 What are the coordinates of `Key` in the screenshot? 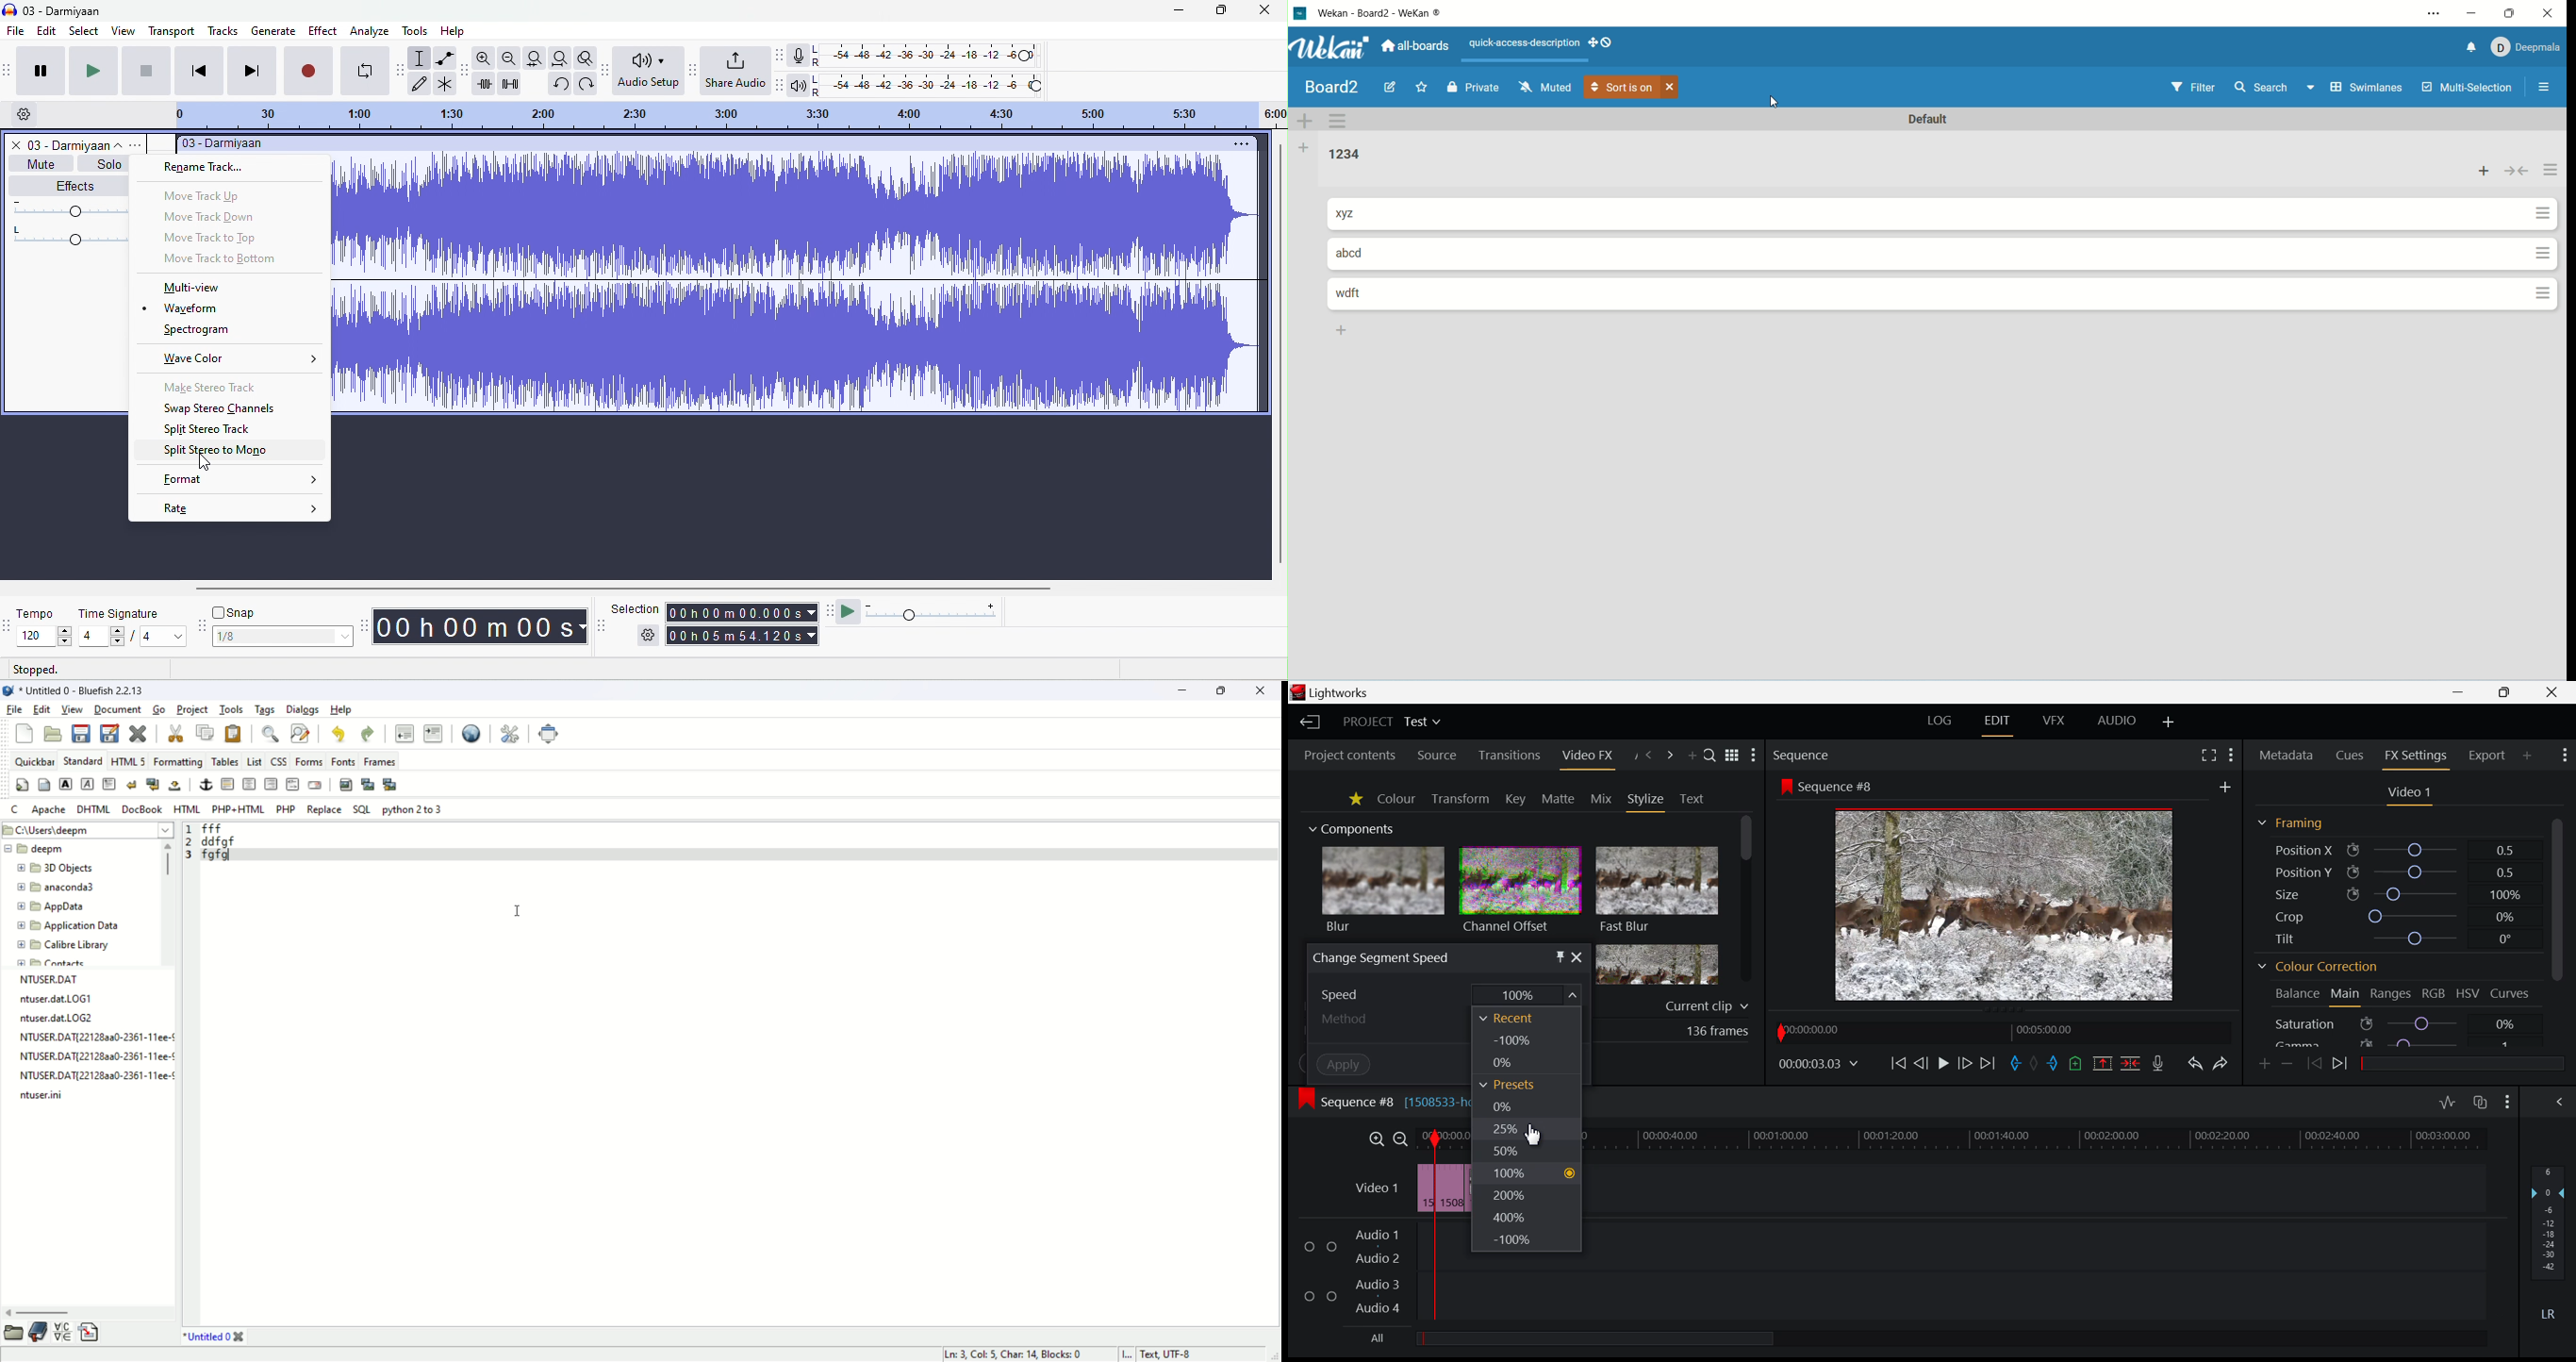 It's located at (1515, 799).